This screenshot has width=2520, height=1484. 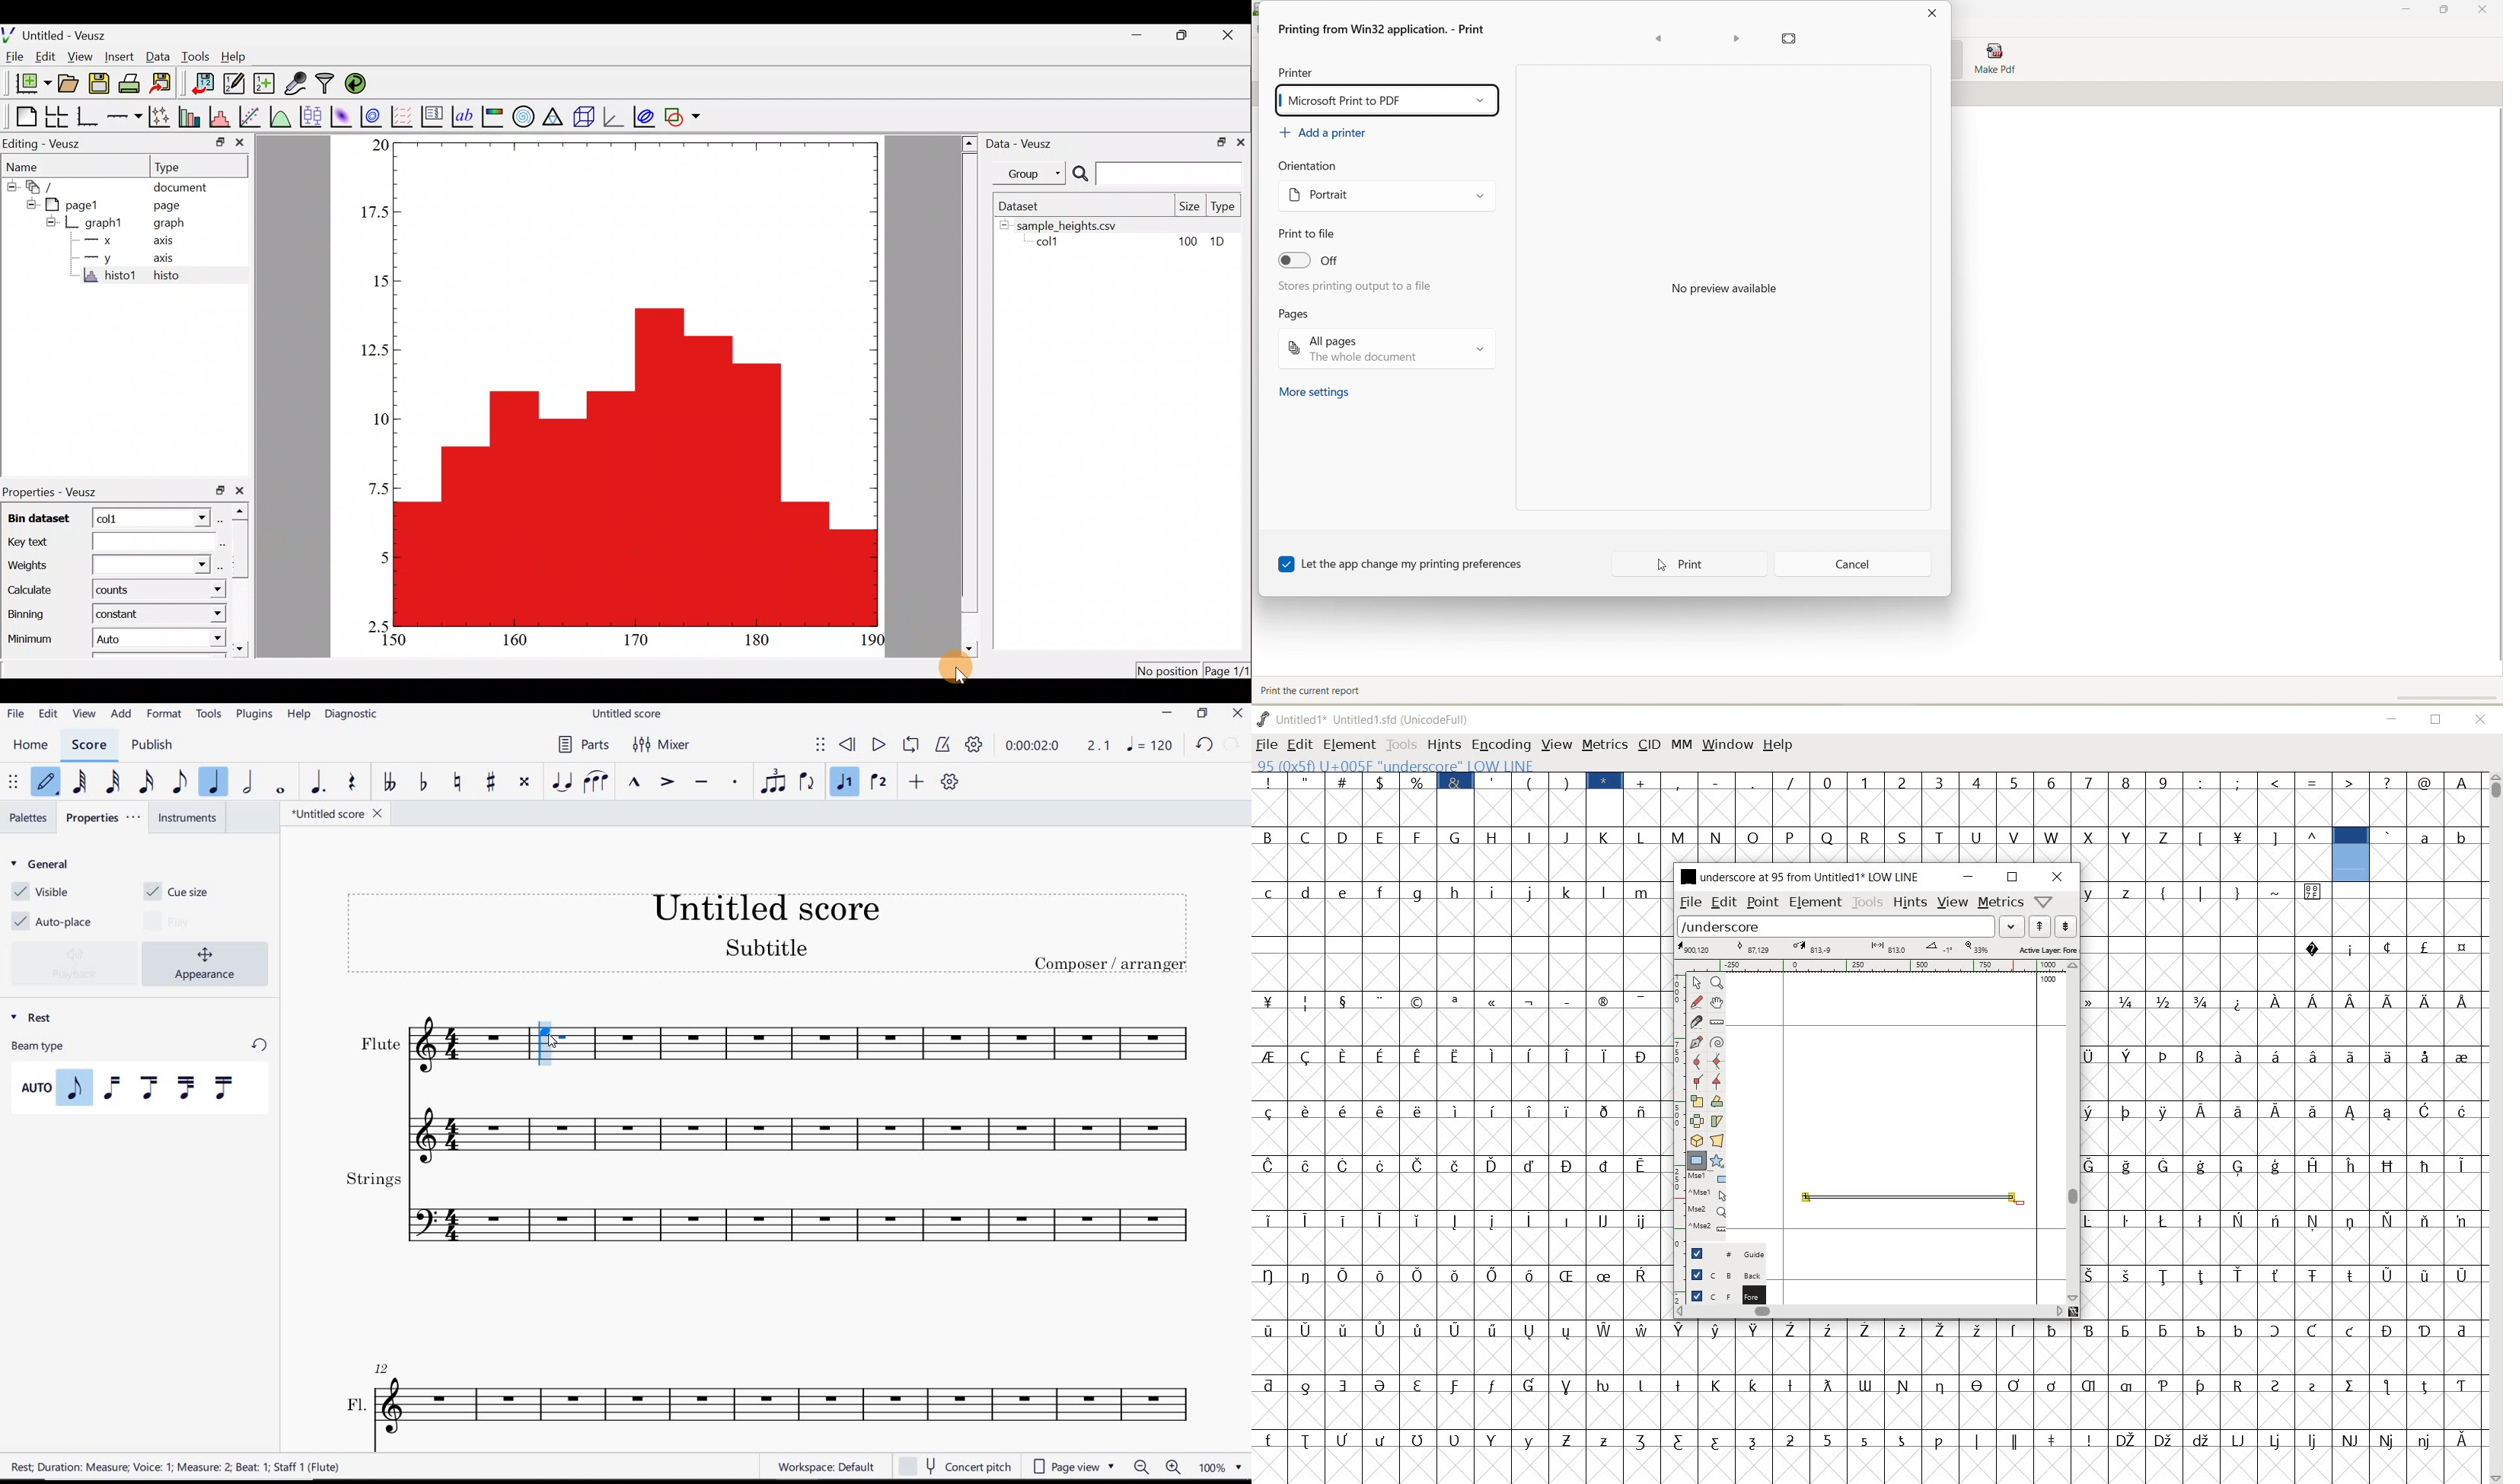 I want to click on GLYPHY CHARACTERS, so click(x=2431, y=853).